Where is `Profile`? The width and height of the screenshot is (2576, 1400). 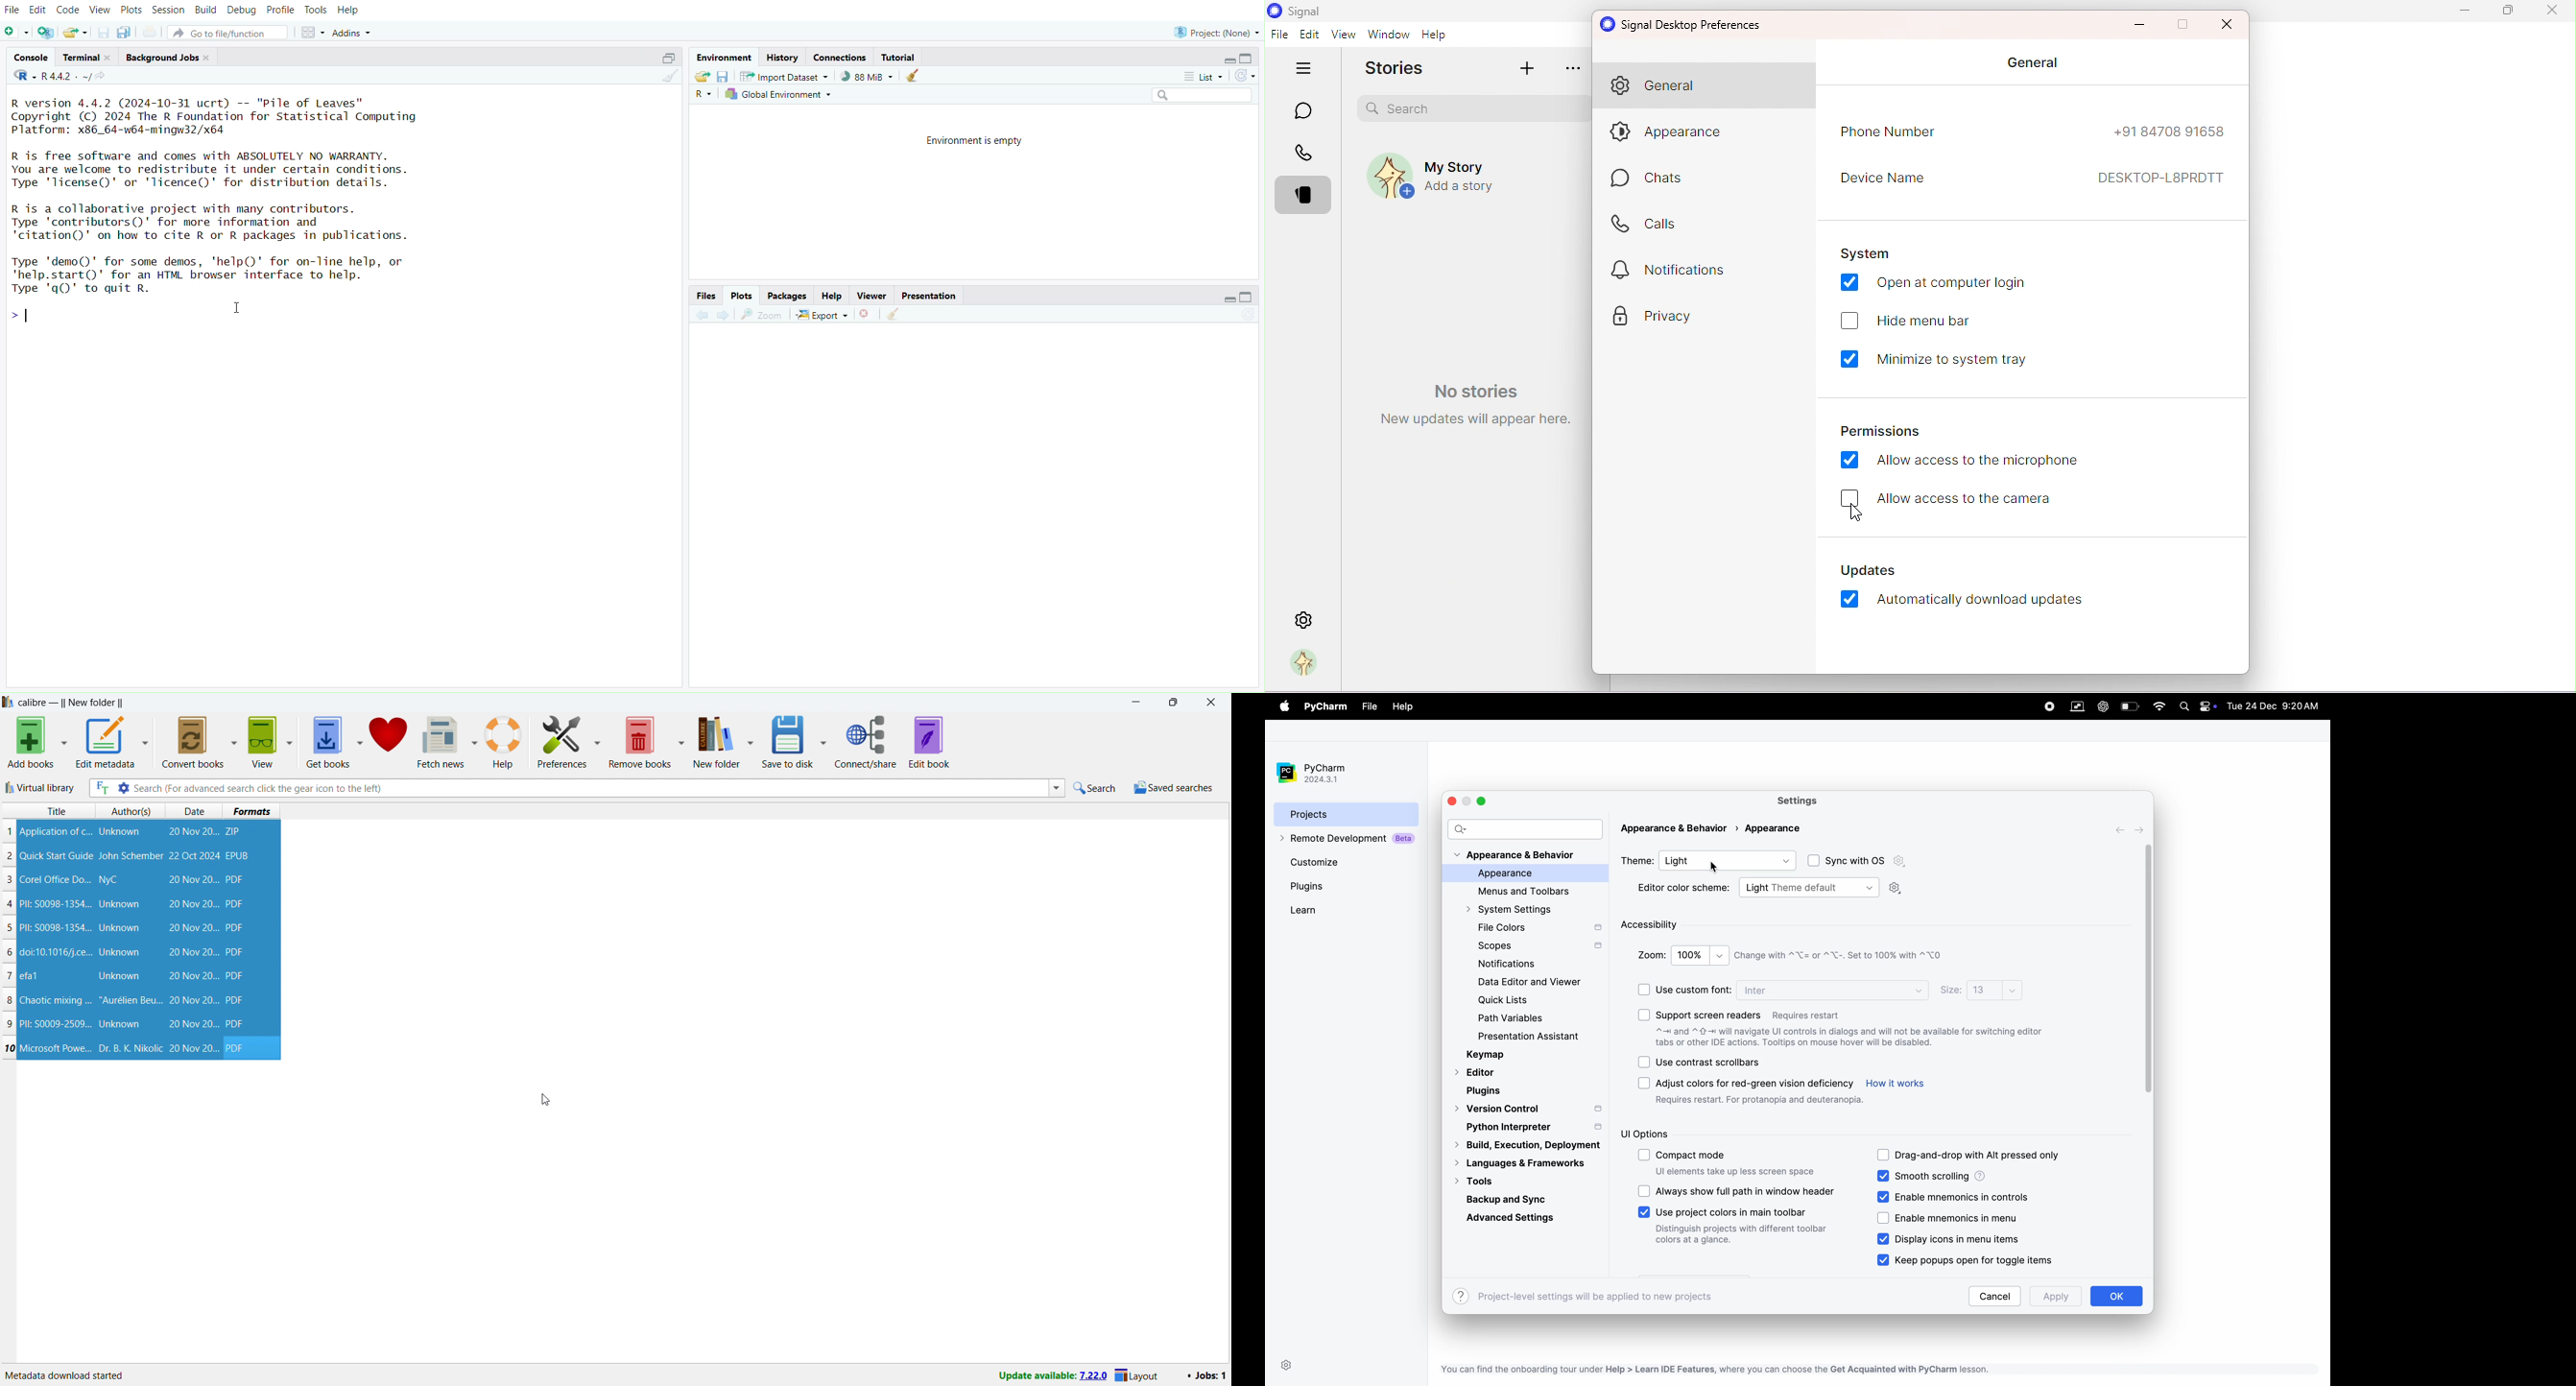
Profile is located at coordinates (279, 12).